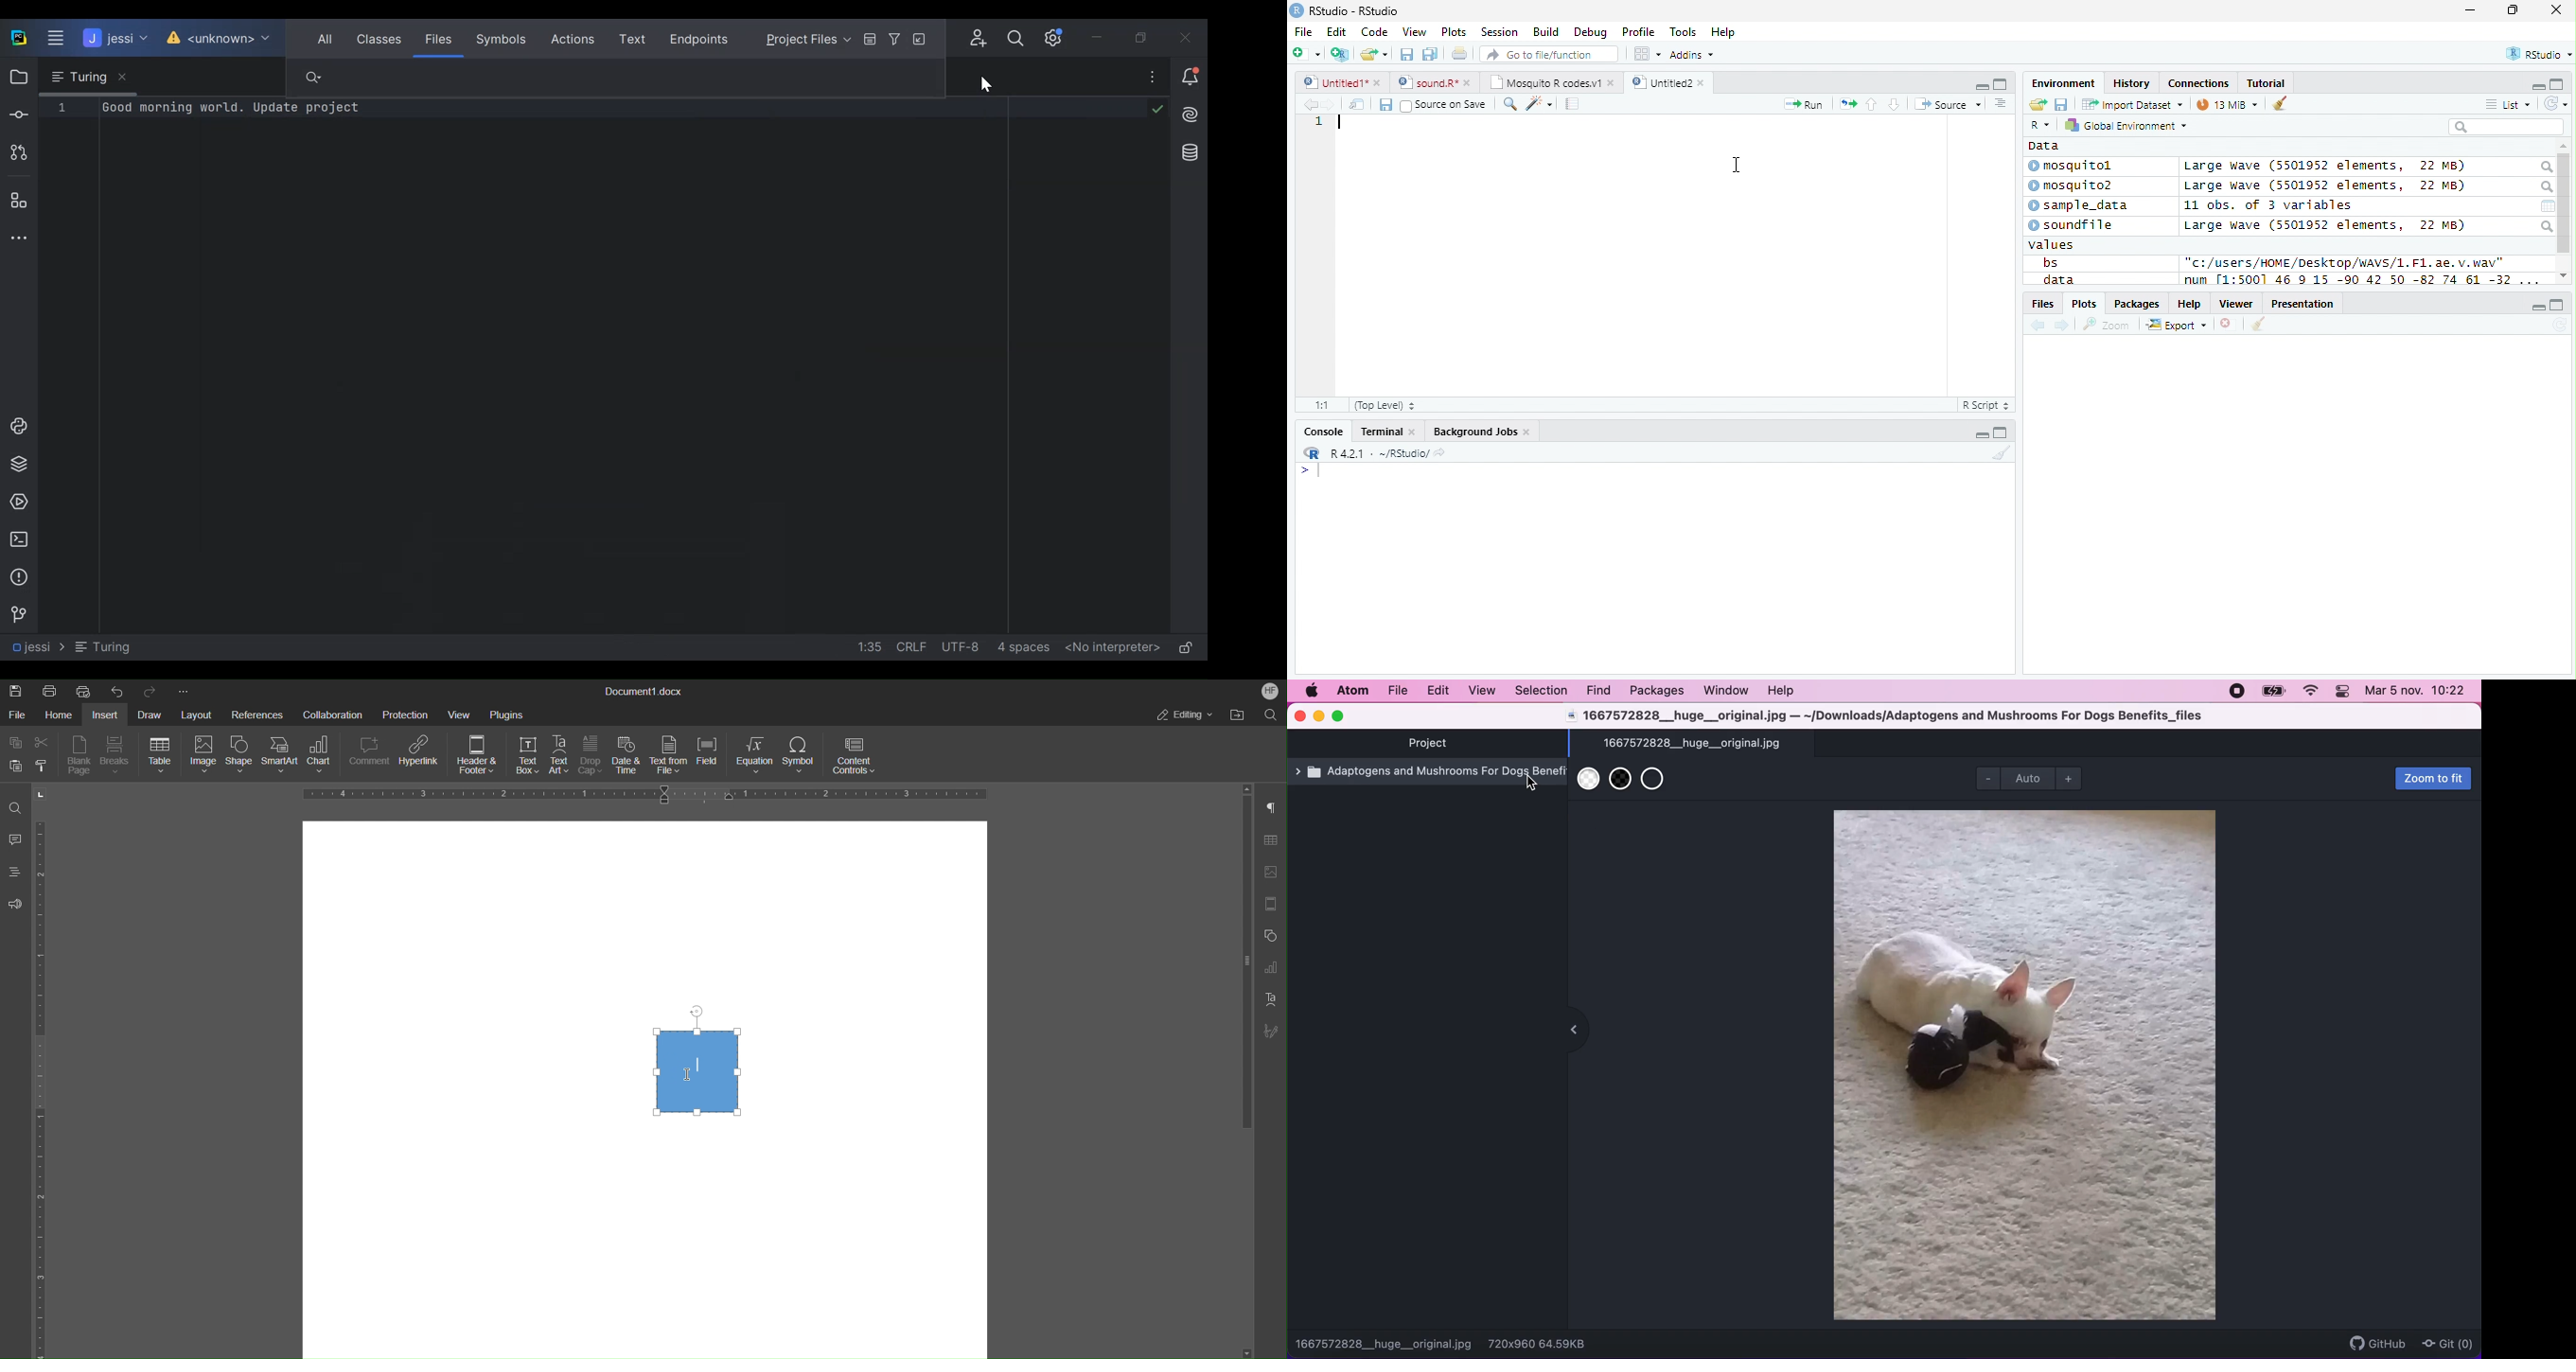  I want to click on minimize, so click(1318, 717).